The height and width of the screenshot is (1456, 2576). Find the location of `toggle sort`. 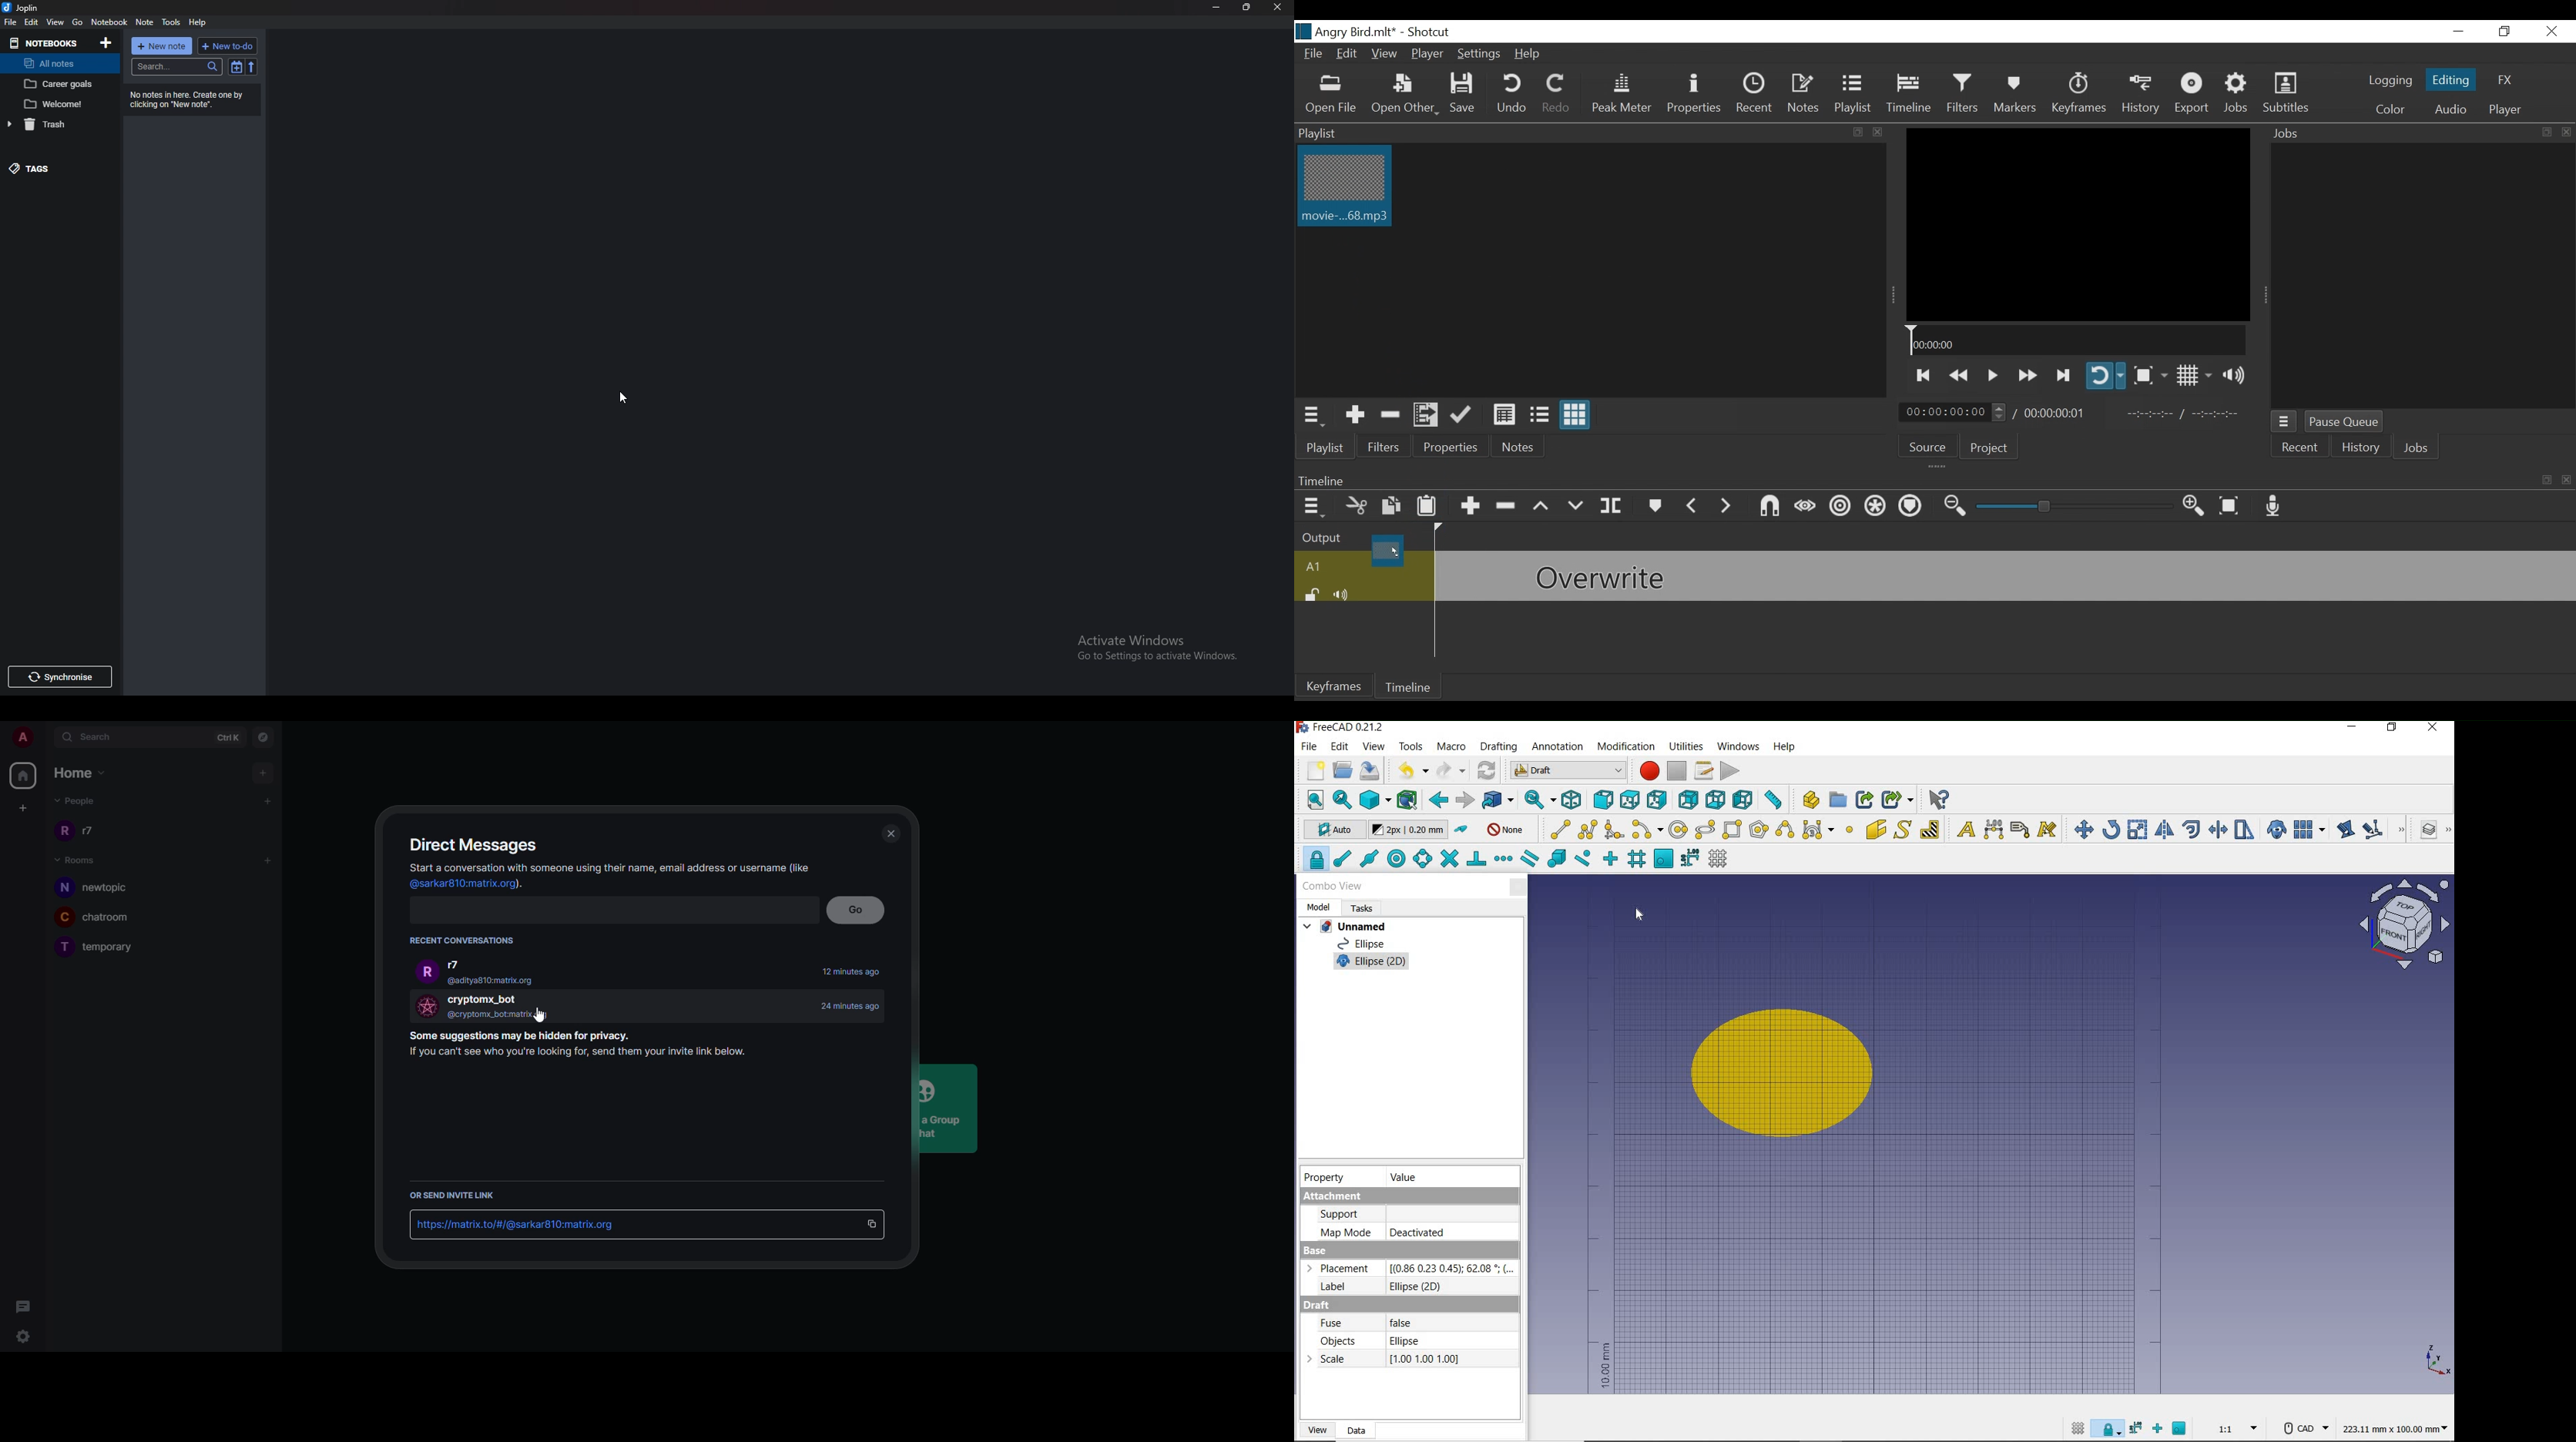

toggle sort is located at coordinates (237, 67).